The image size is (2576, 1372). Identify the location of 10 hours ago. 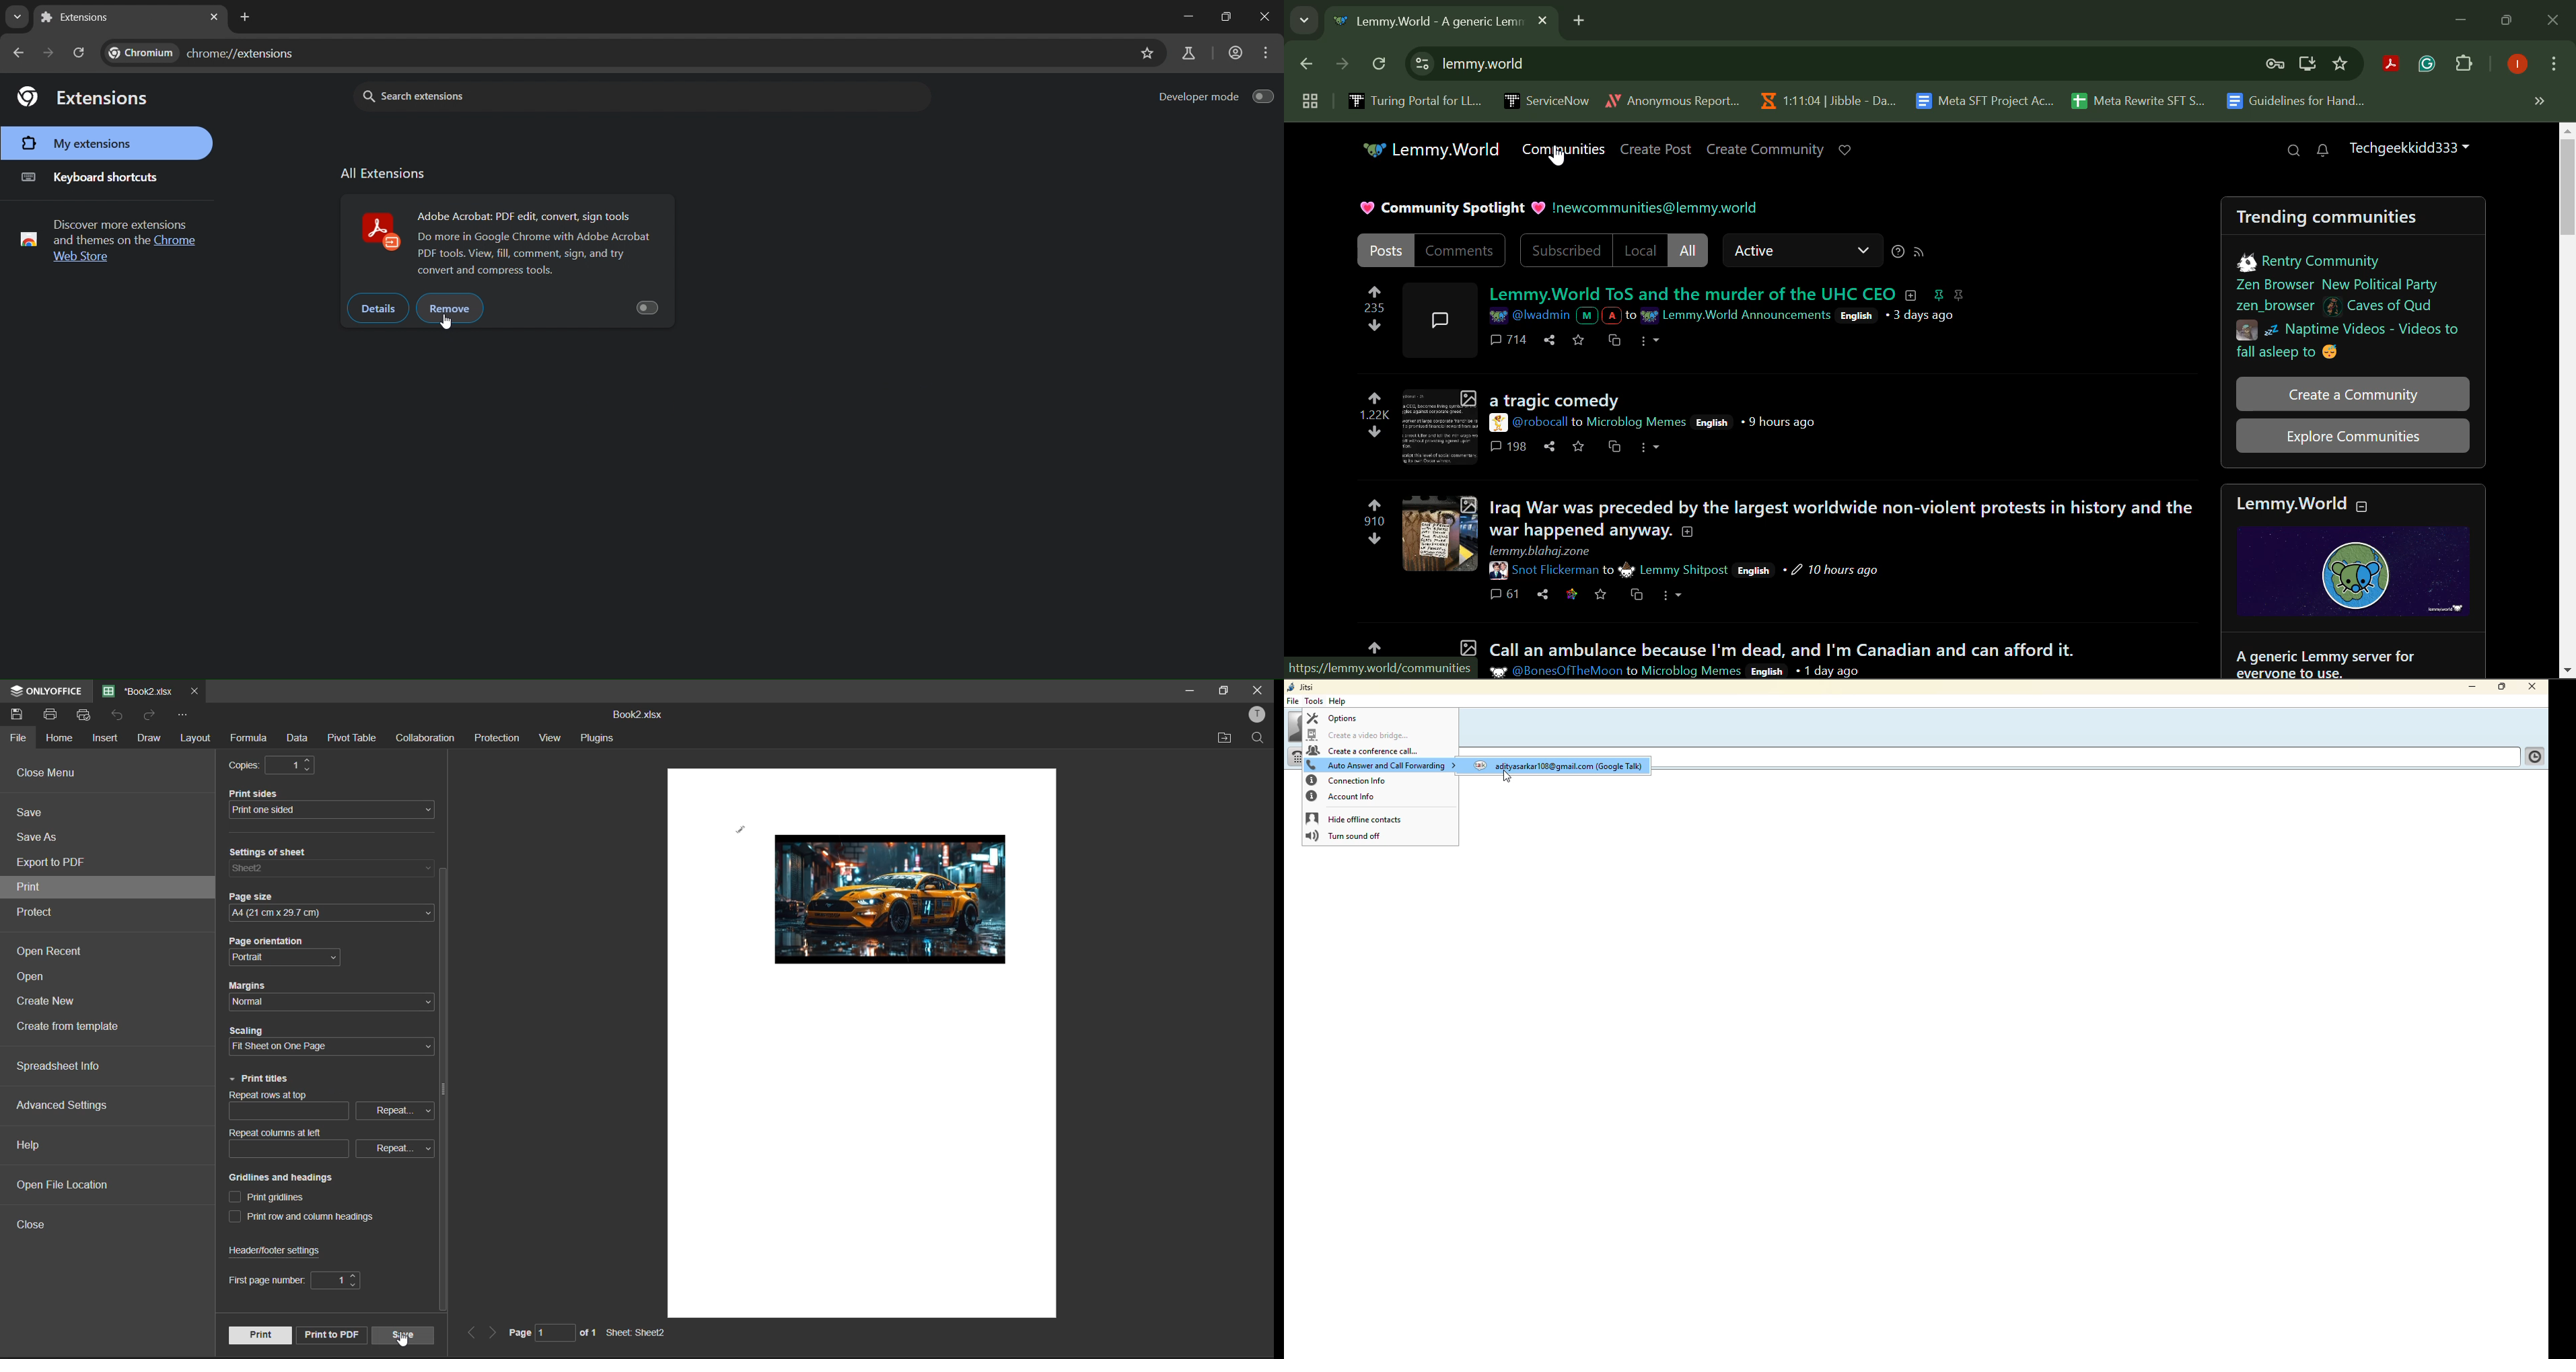
(1834, 570).